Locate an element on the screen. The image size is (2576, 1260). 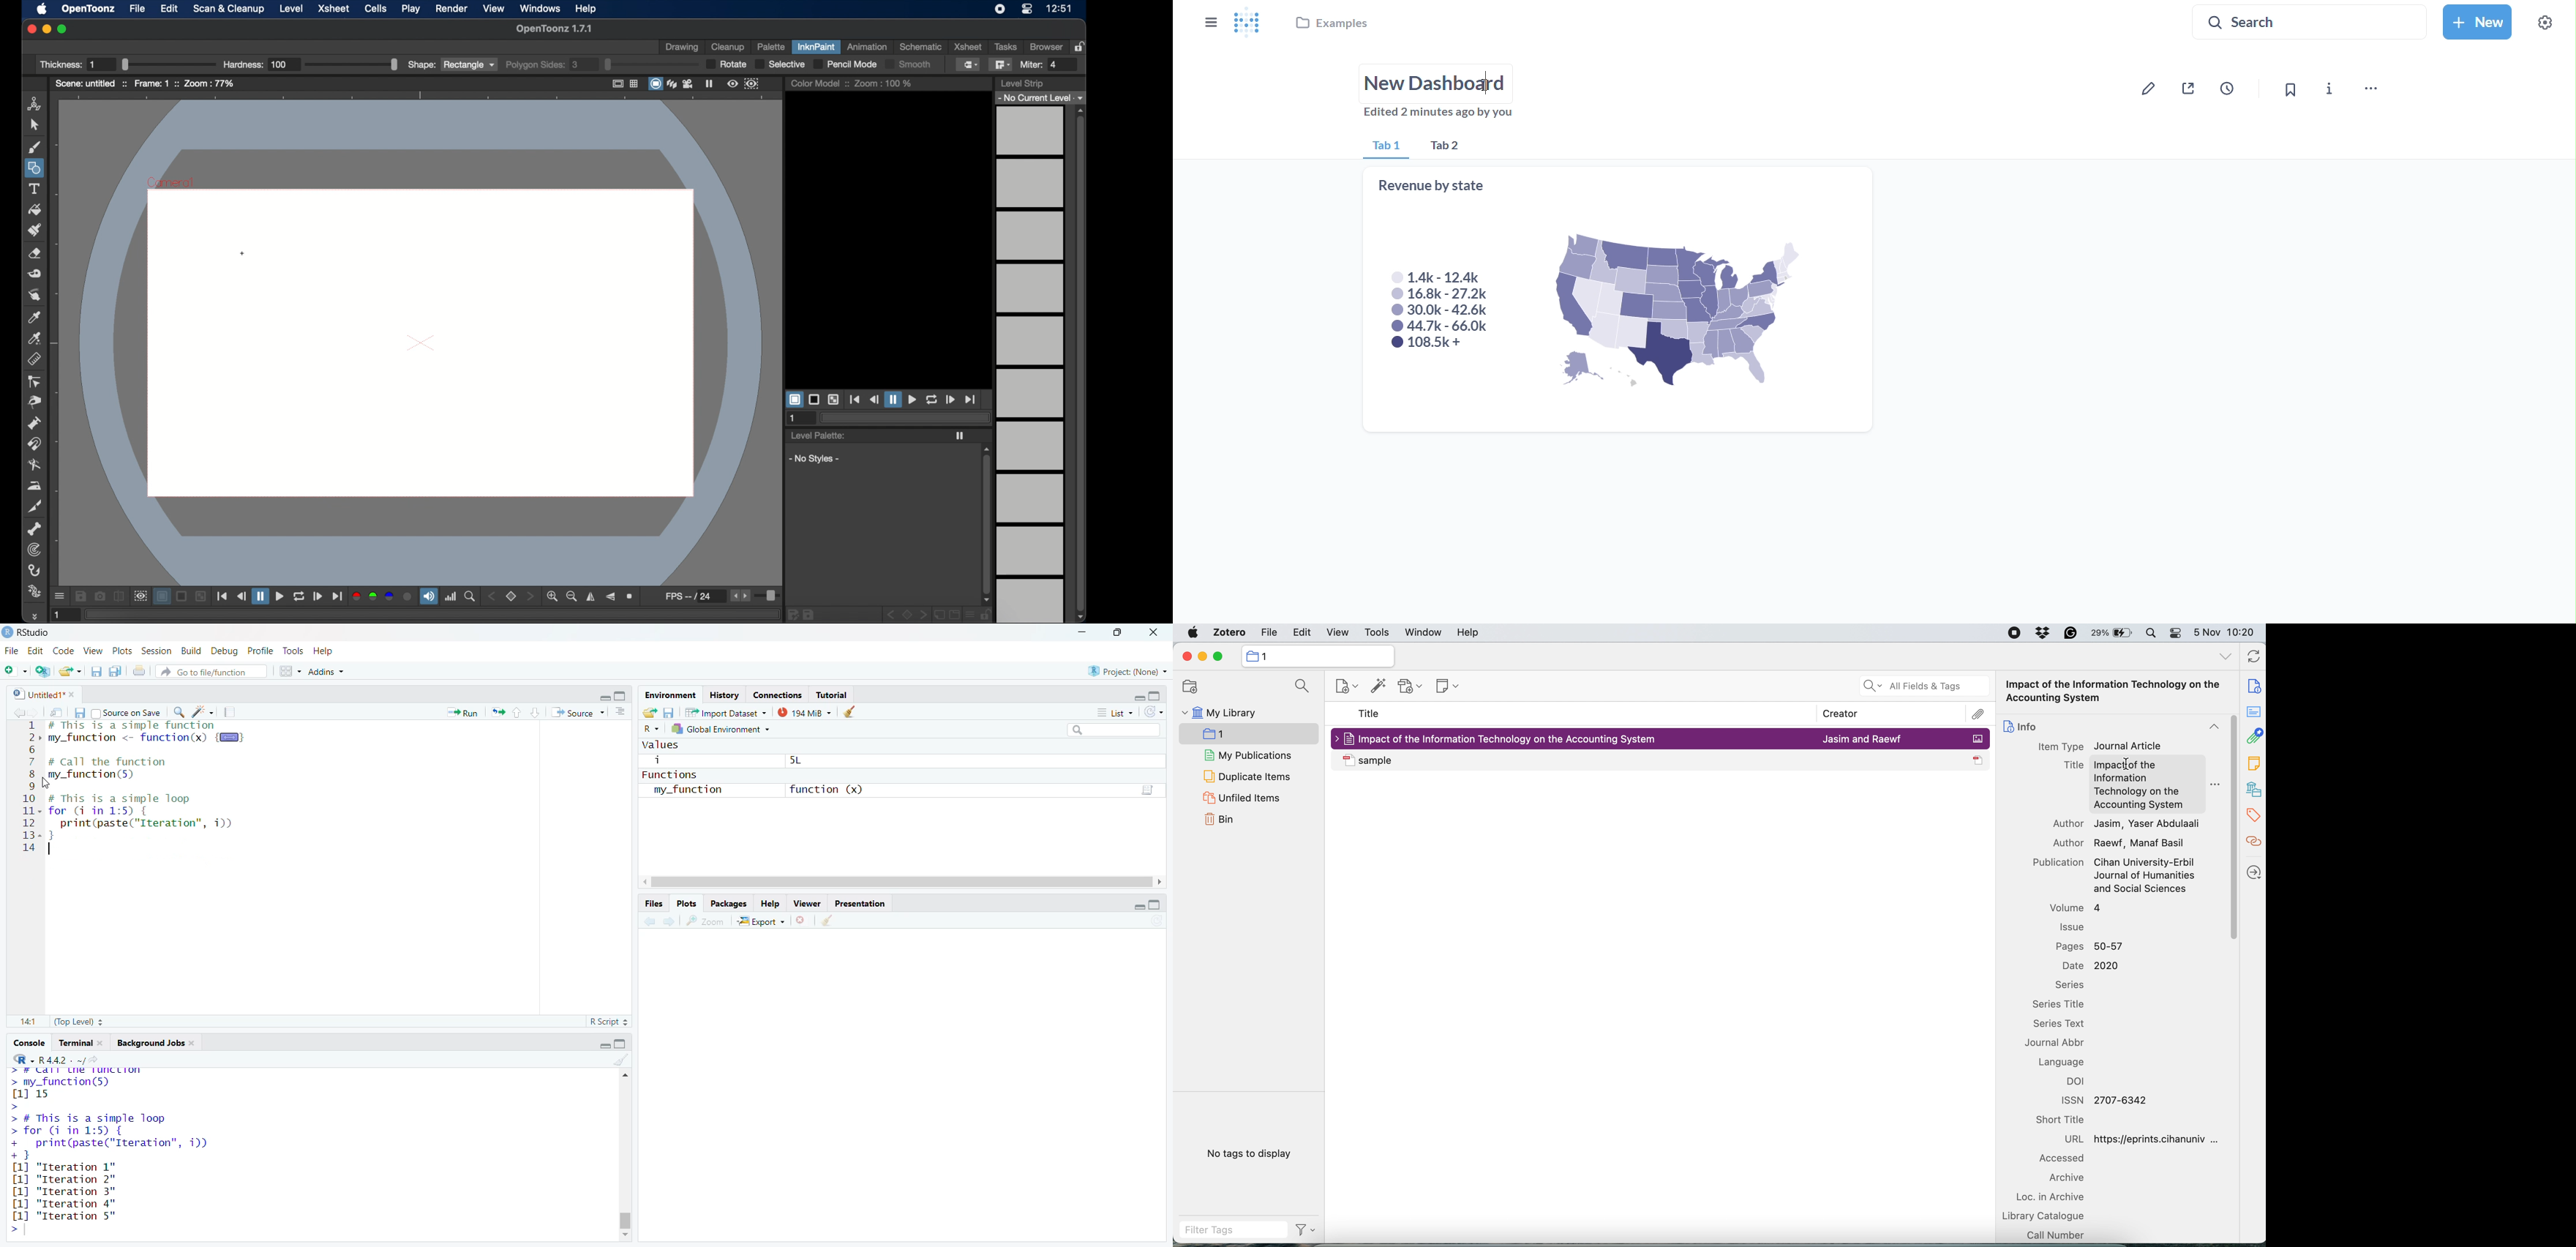
help is located at coordinates (770, 903).